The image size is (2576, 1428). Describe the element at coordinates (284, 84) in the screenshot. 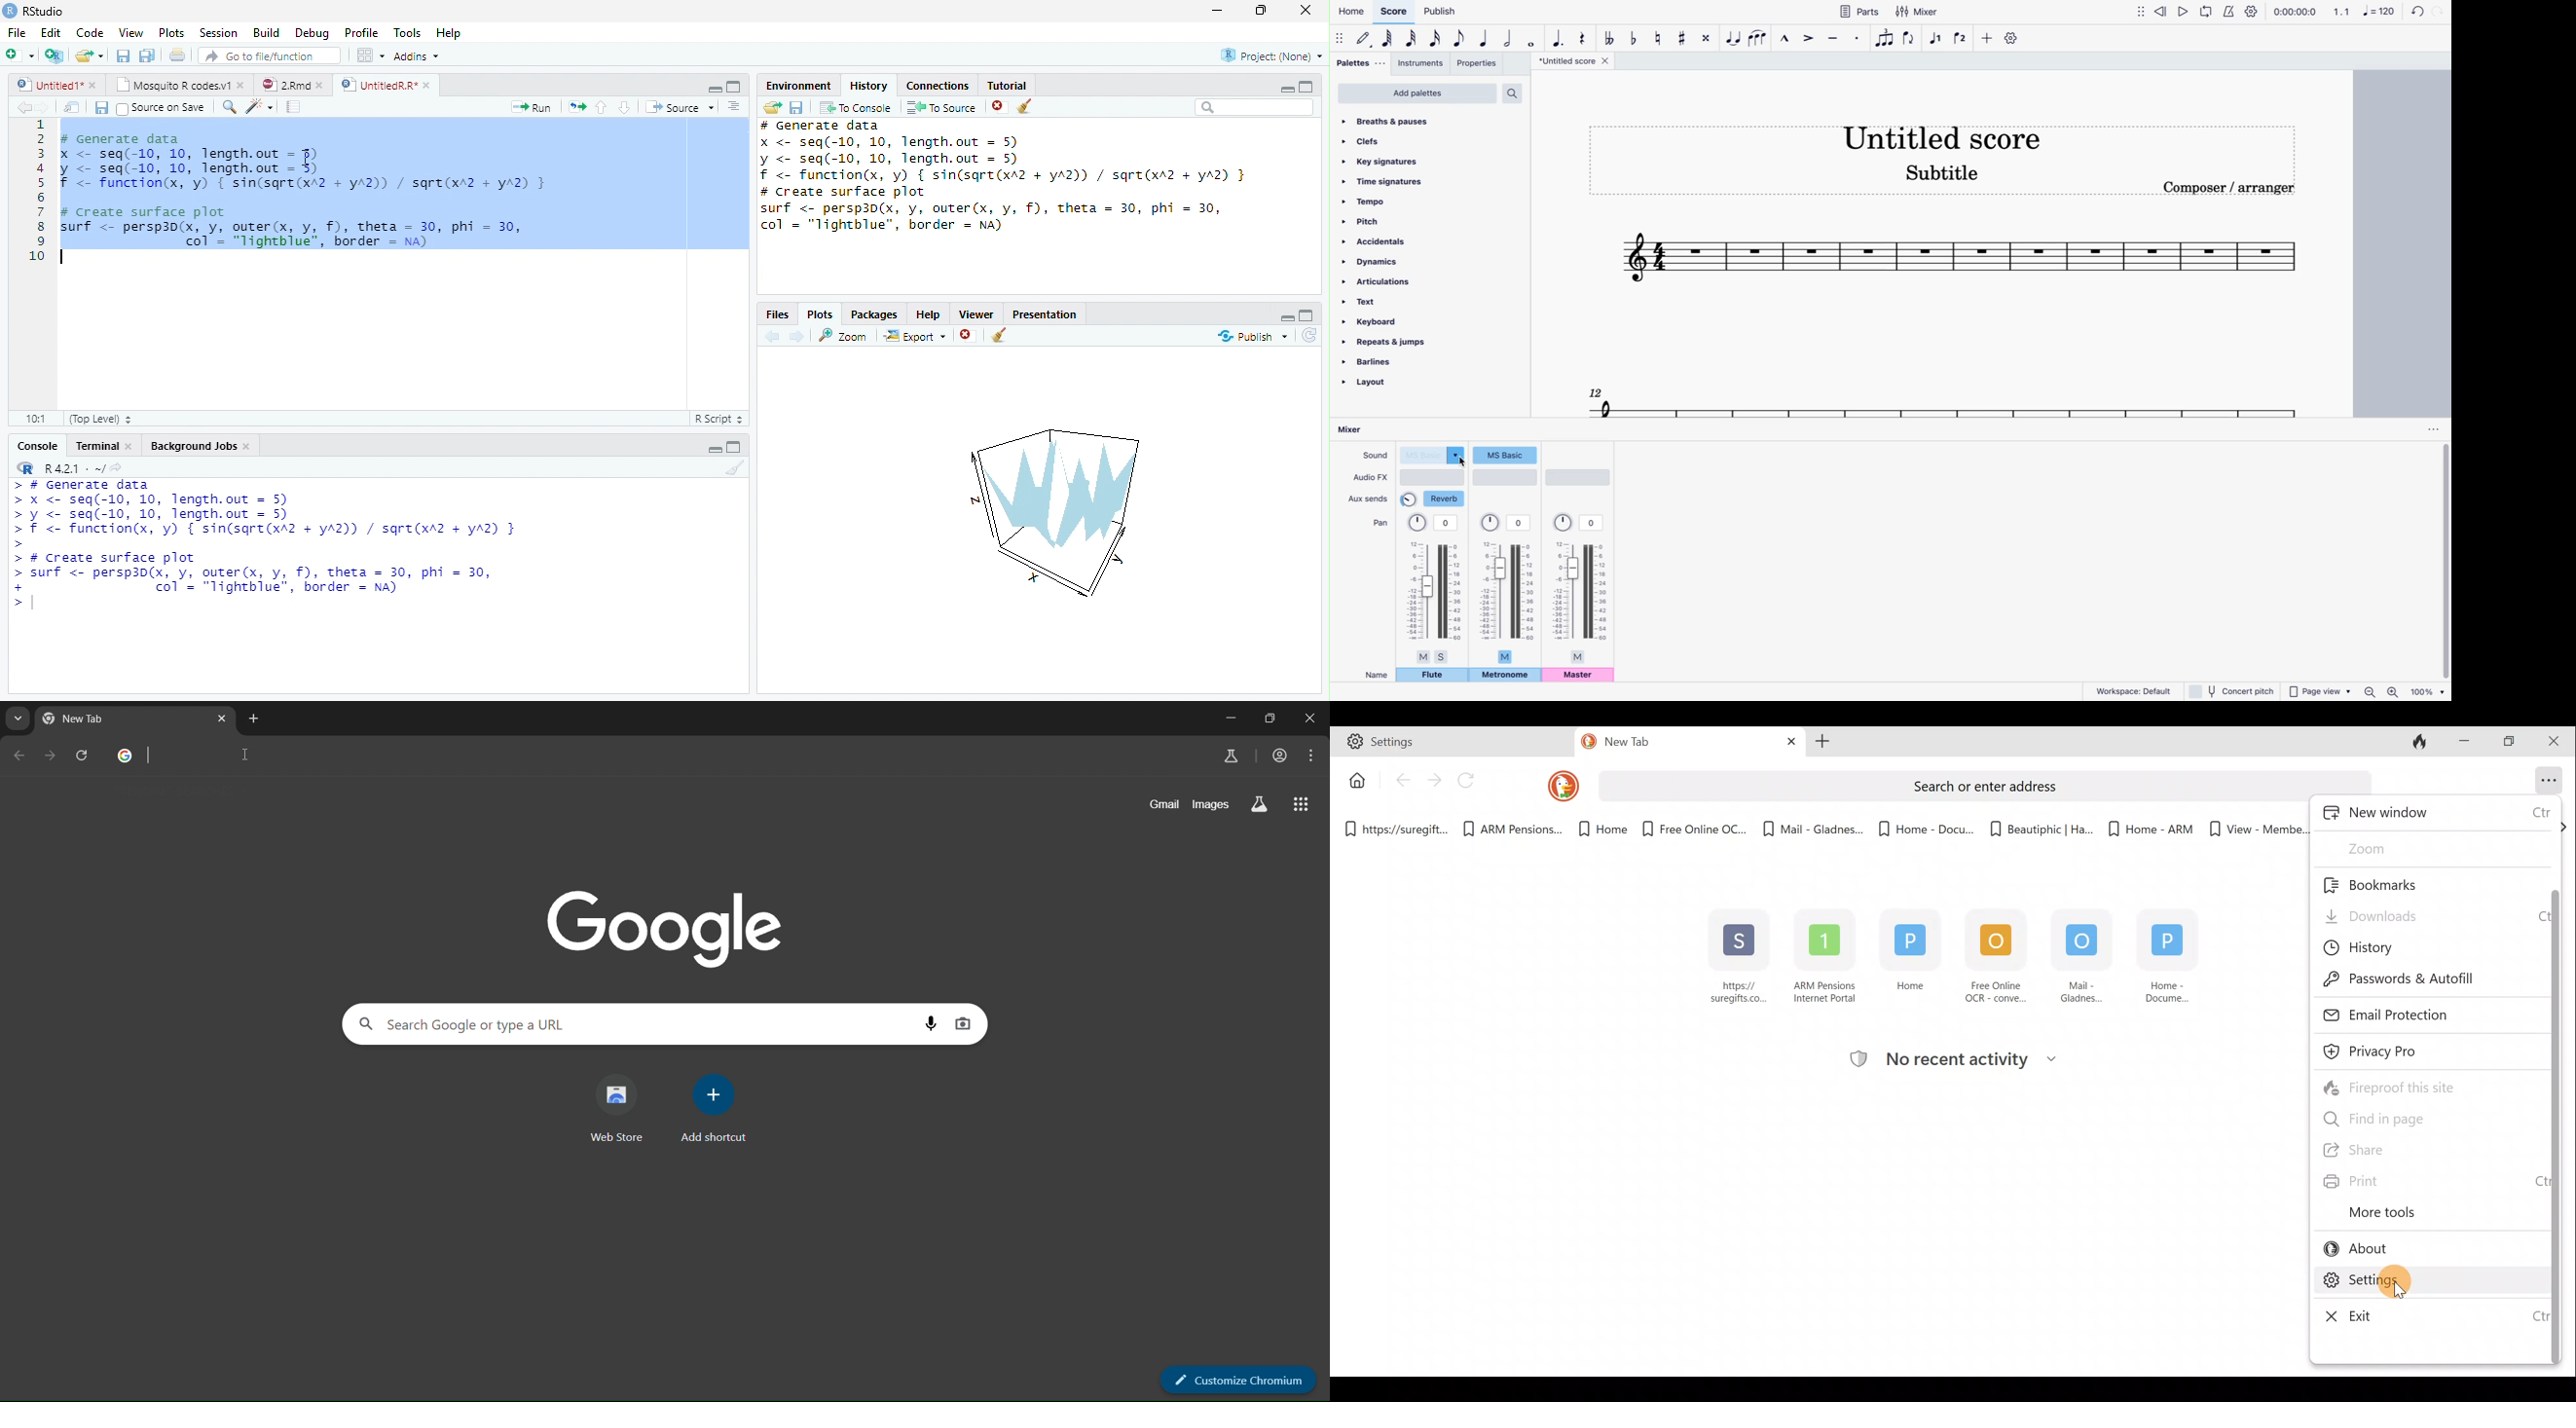

I see `2.Rmd` at that location.